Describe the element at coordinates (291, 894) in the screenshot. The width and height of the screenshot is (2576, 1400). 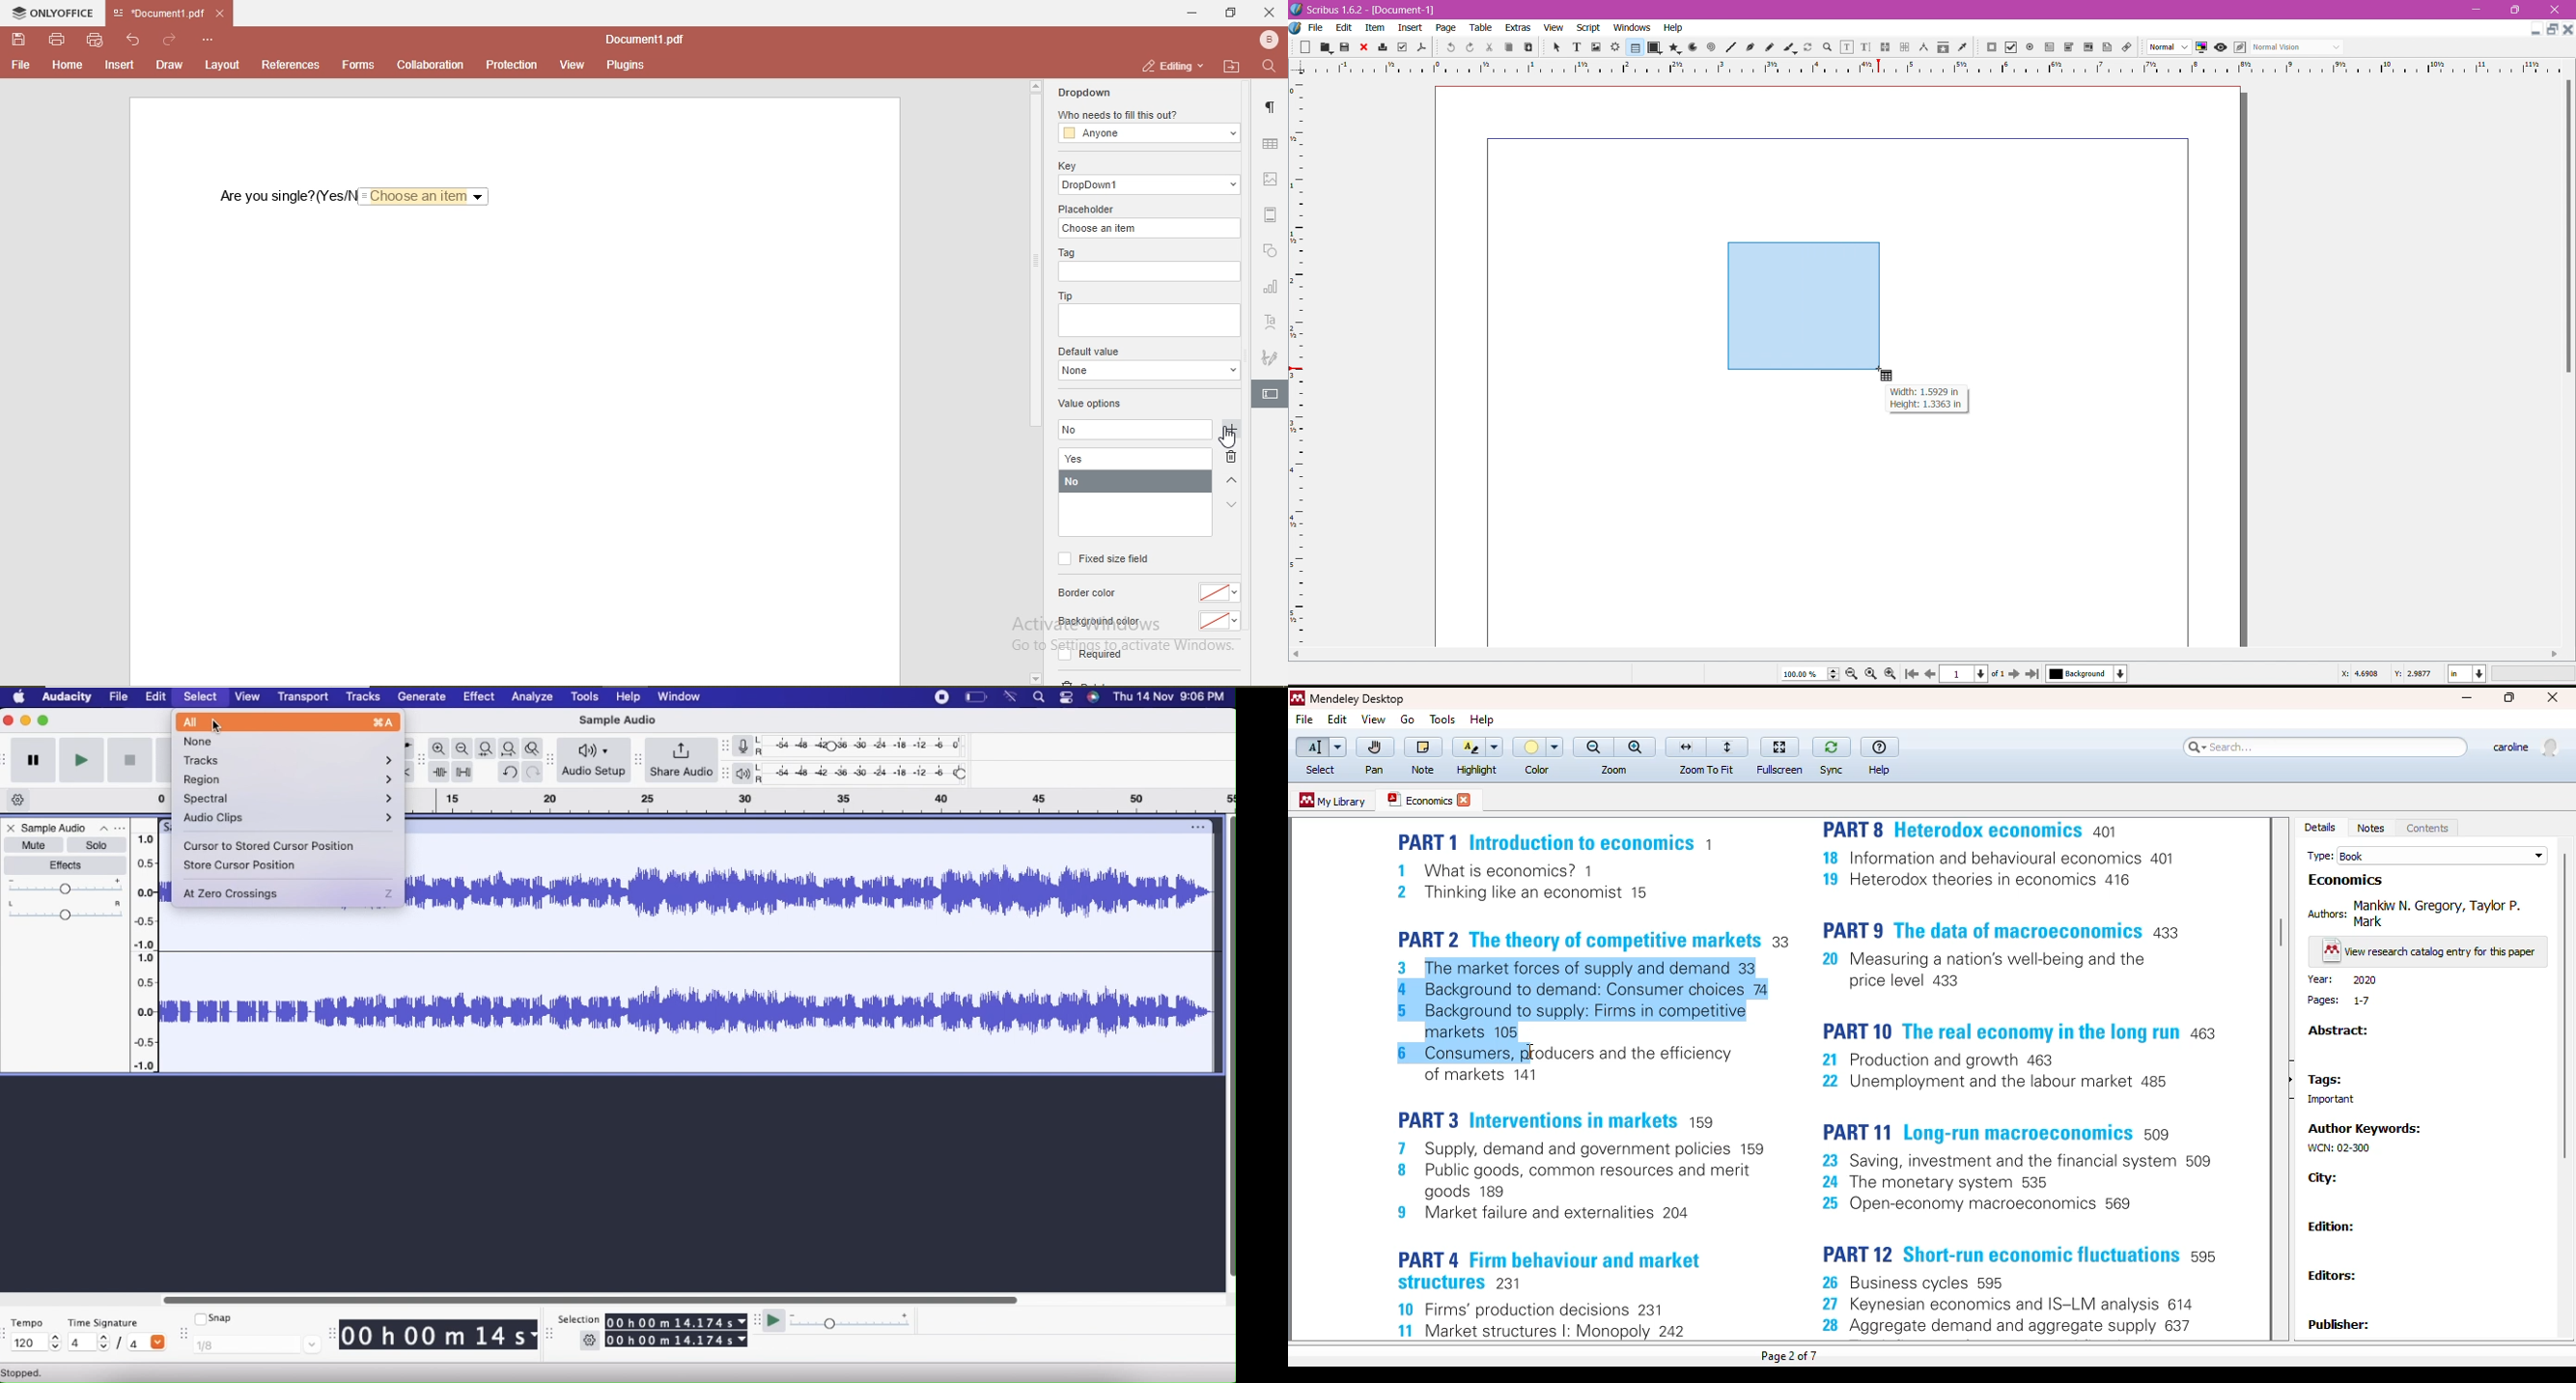
I see `At Zero crossings` at that location.